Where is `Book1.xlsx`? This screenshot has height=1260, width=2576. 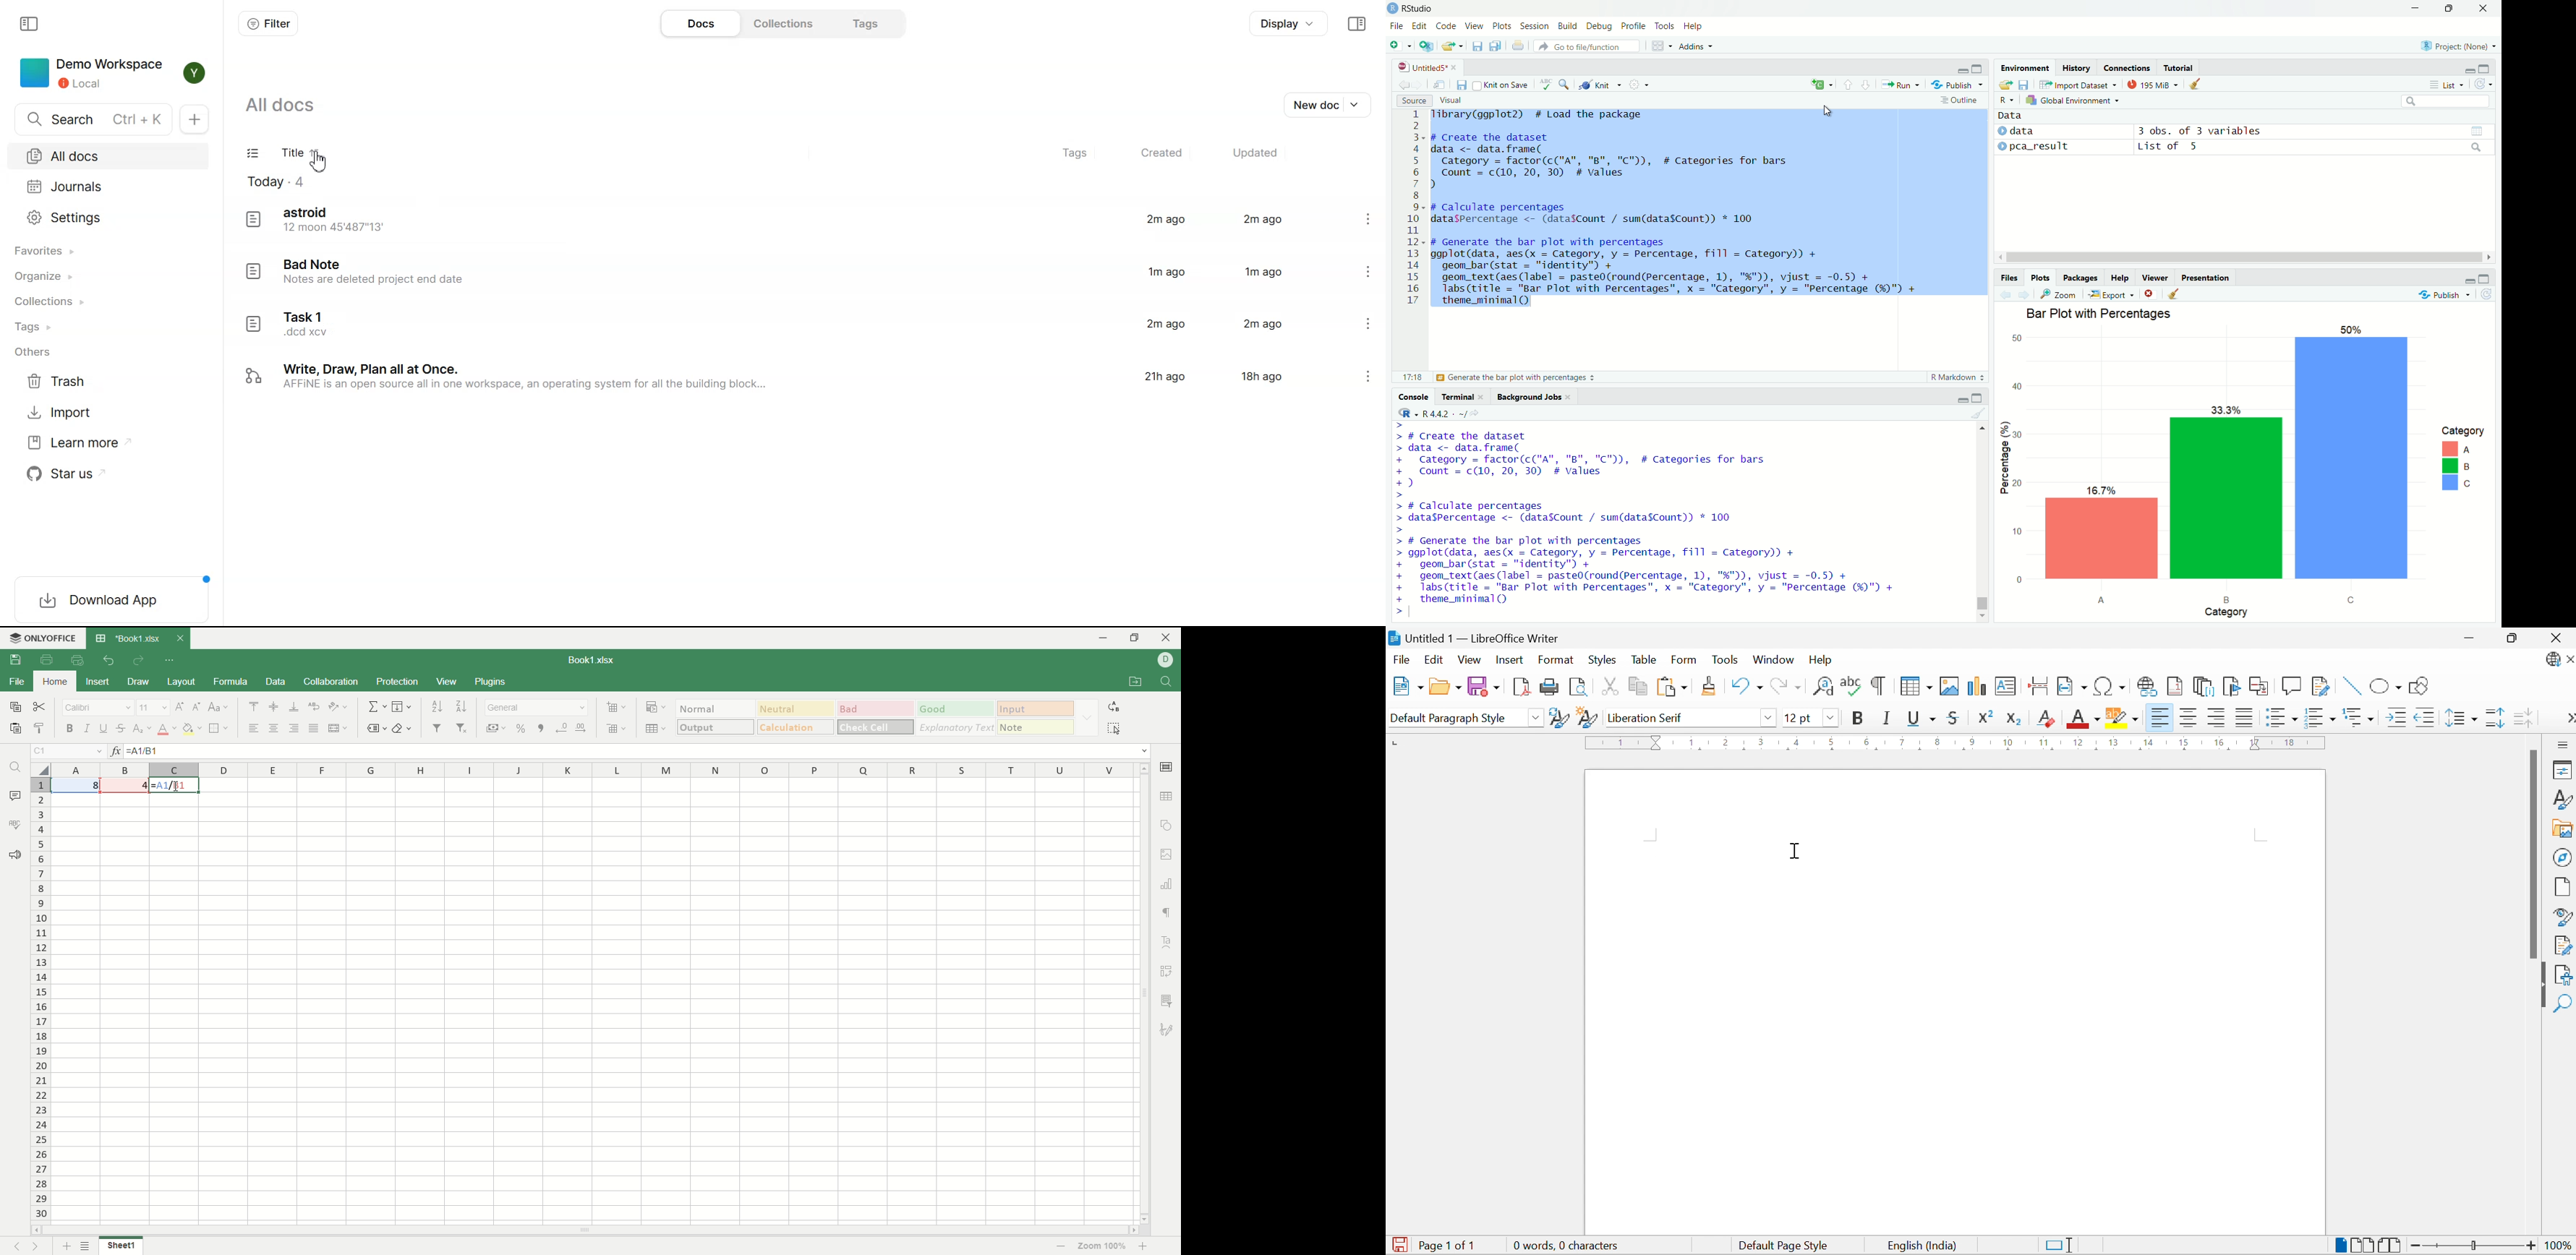
Book1.xlsx is located at coordinates (126, 637).